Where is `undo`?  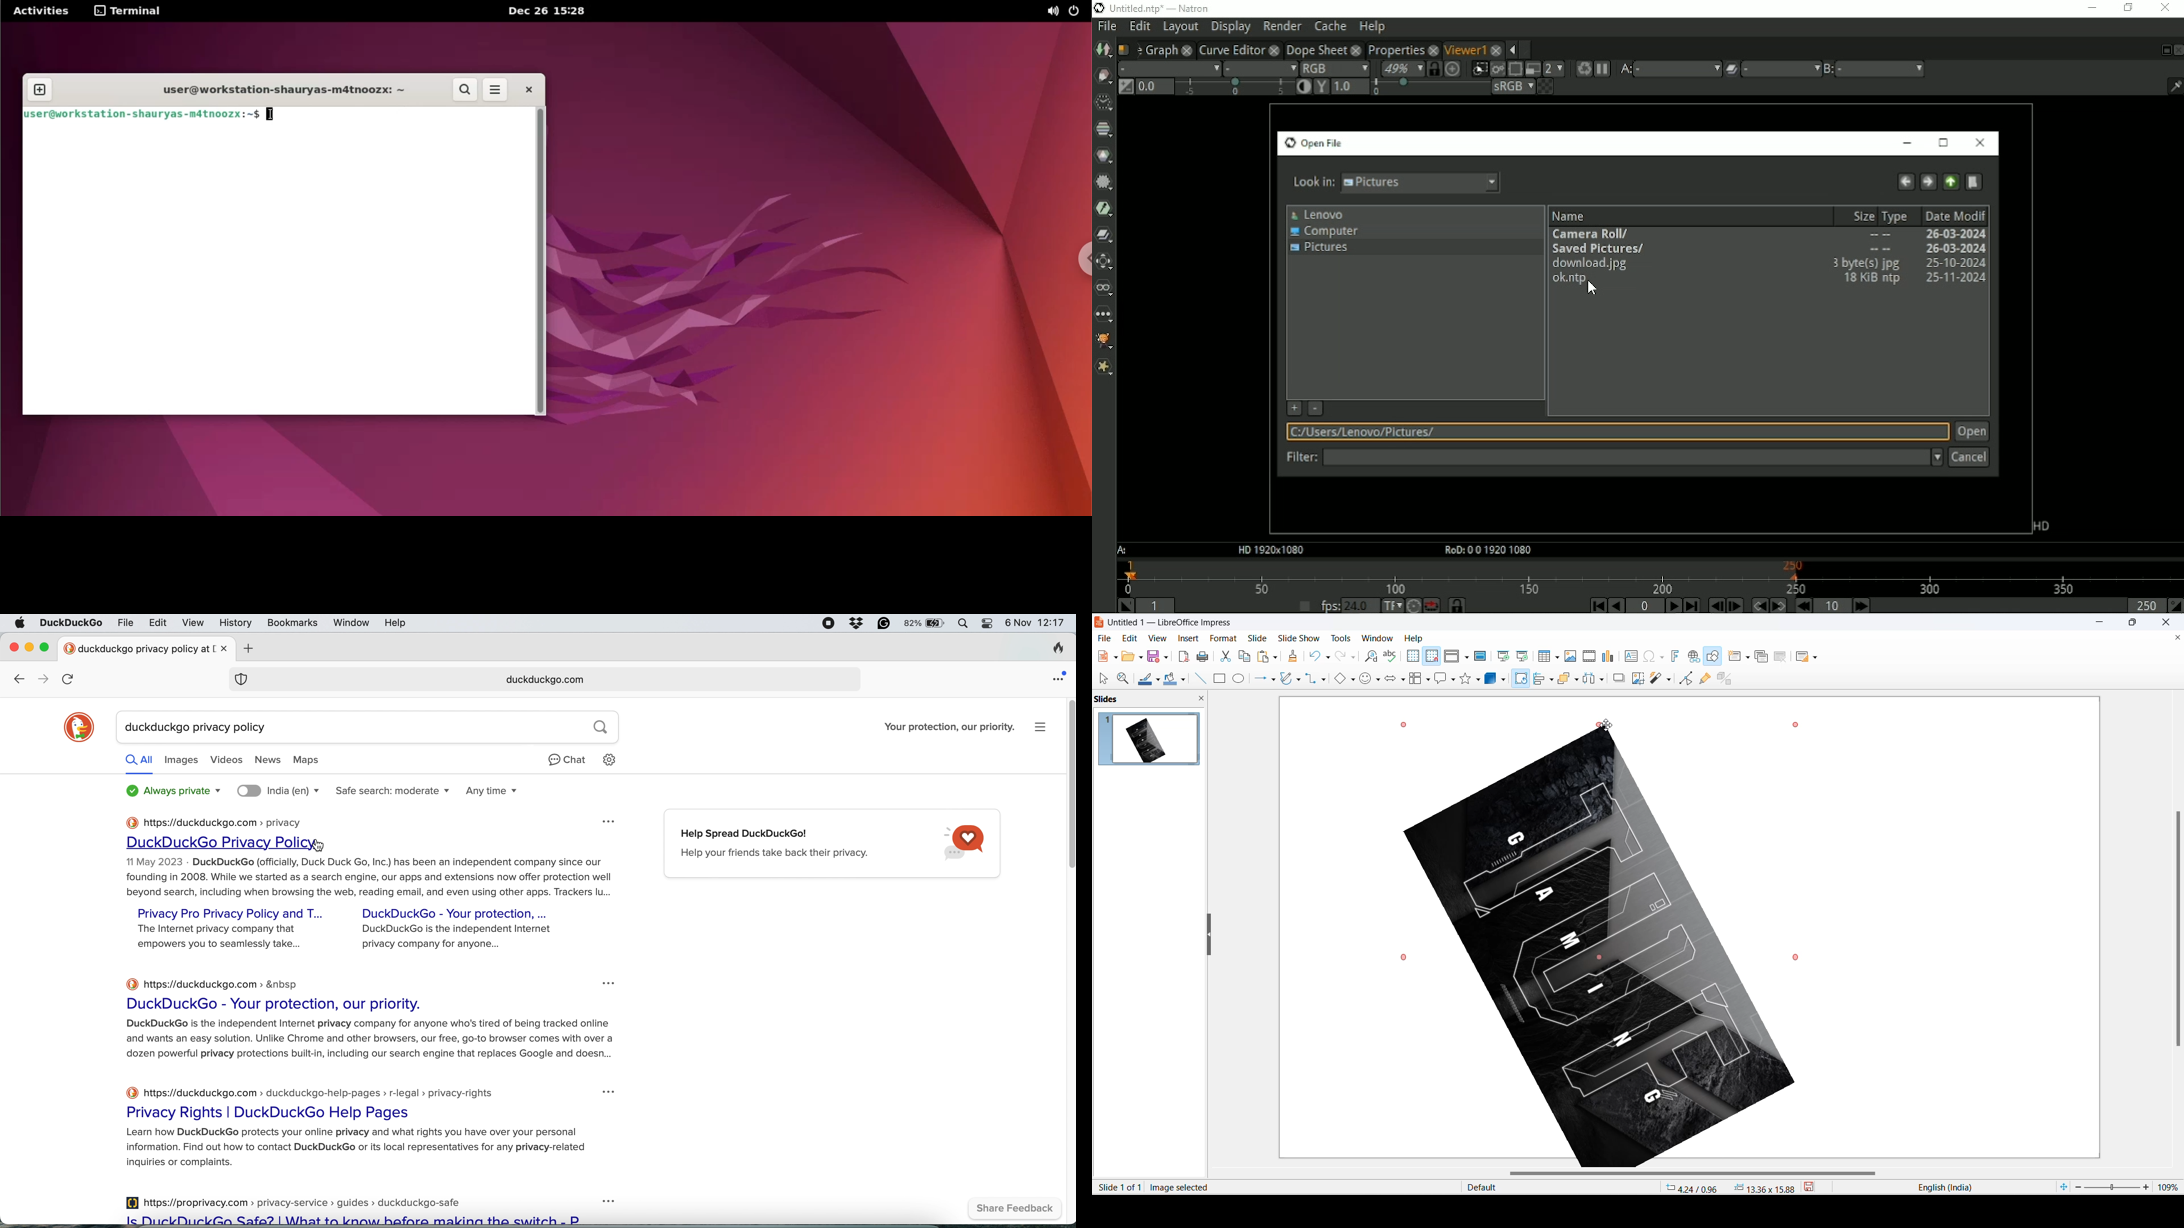 undo is located at coordinates (1316, 655).